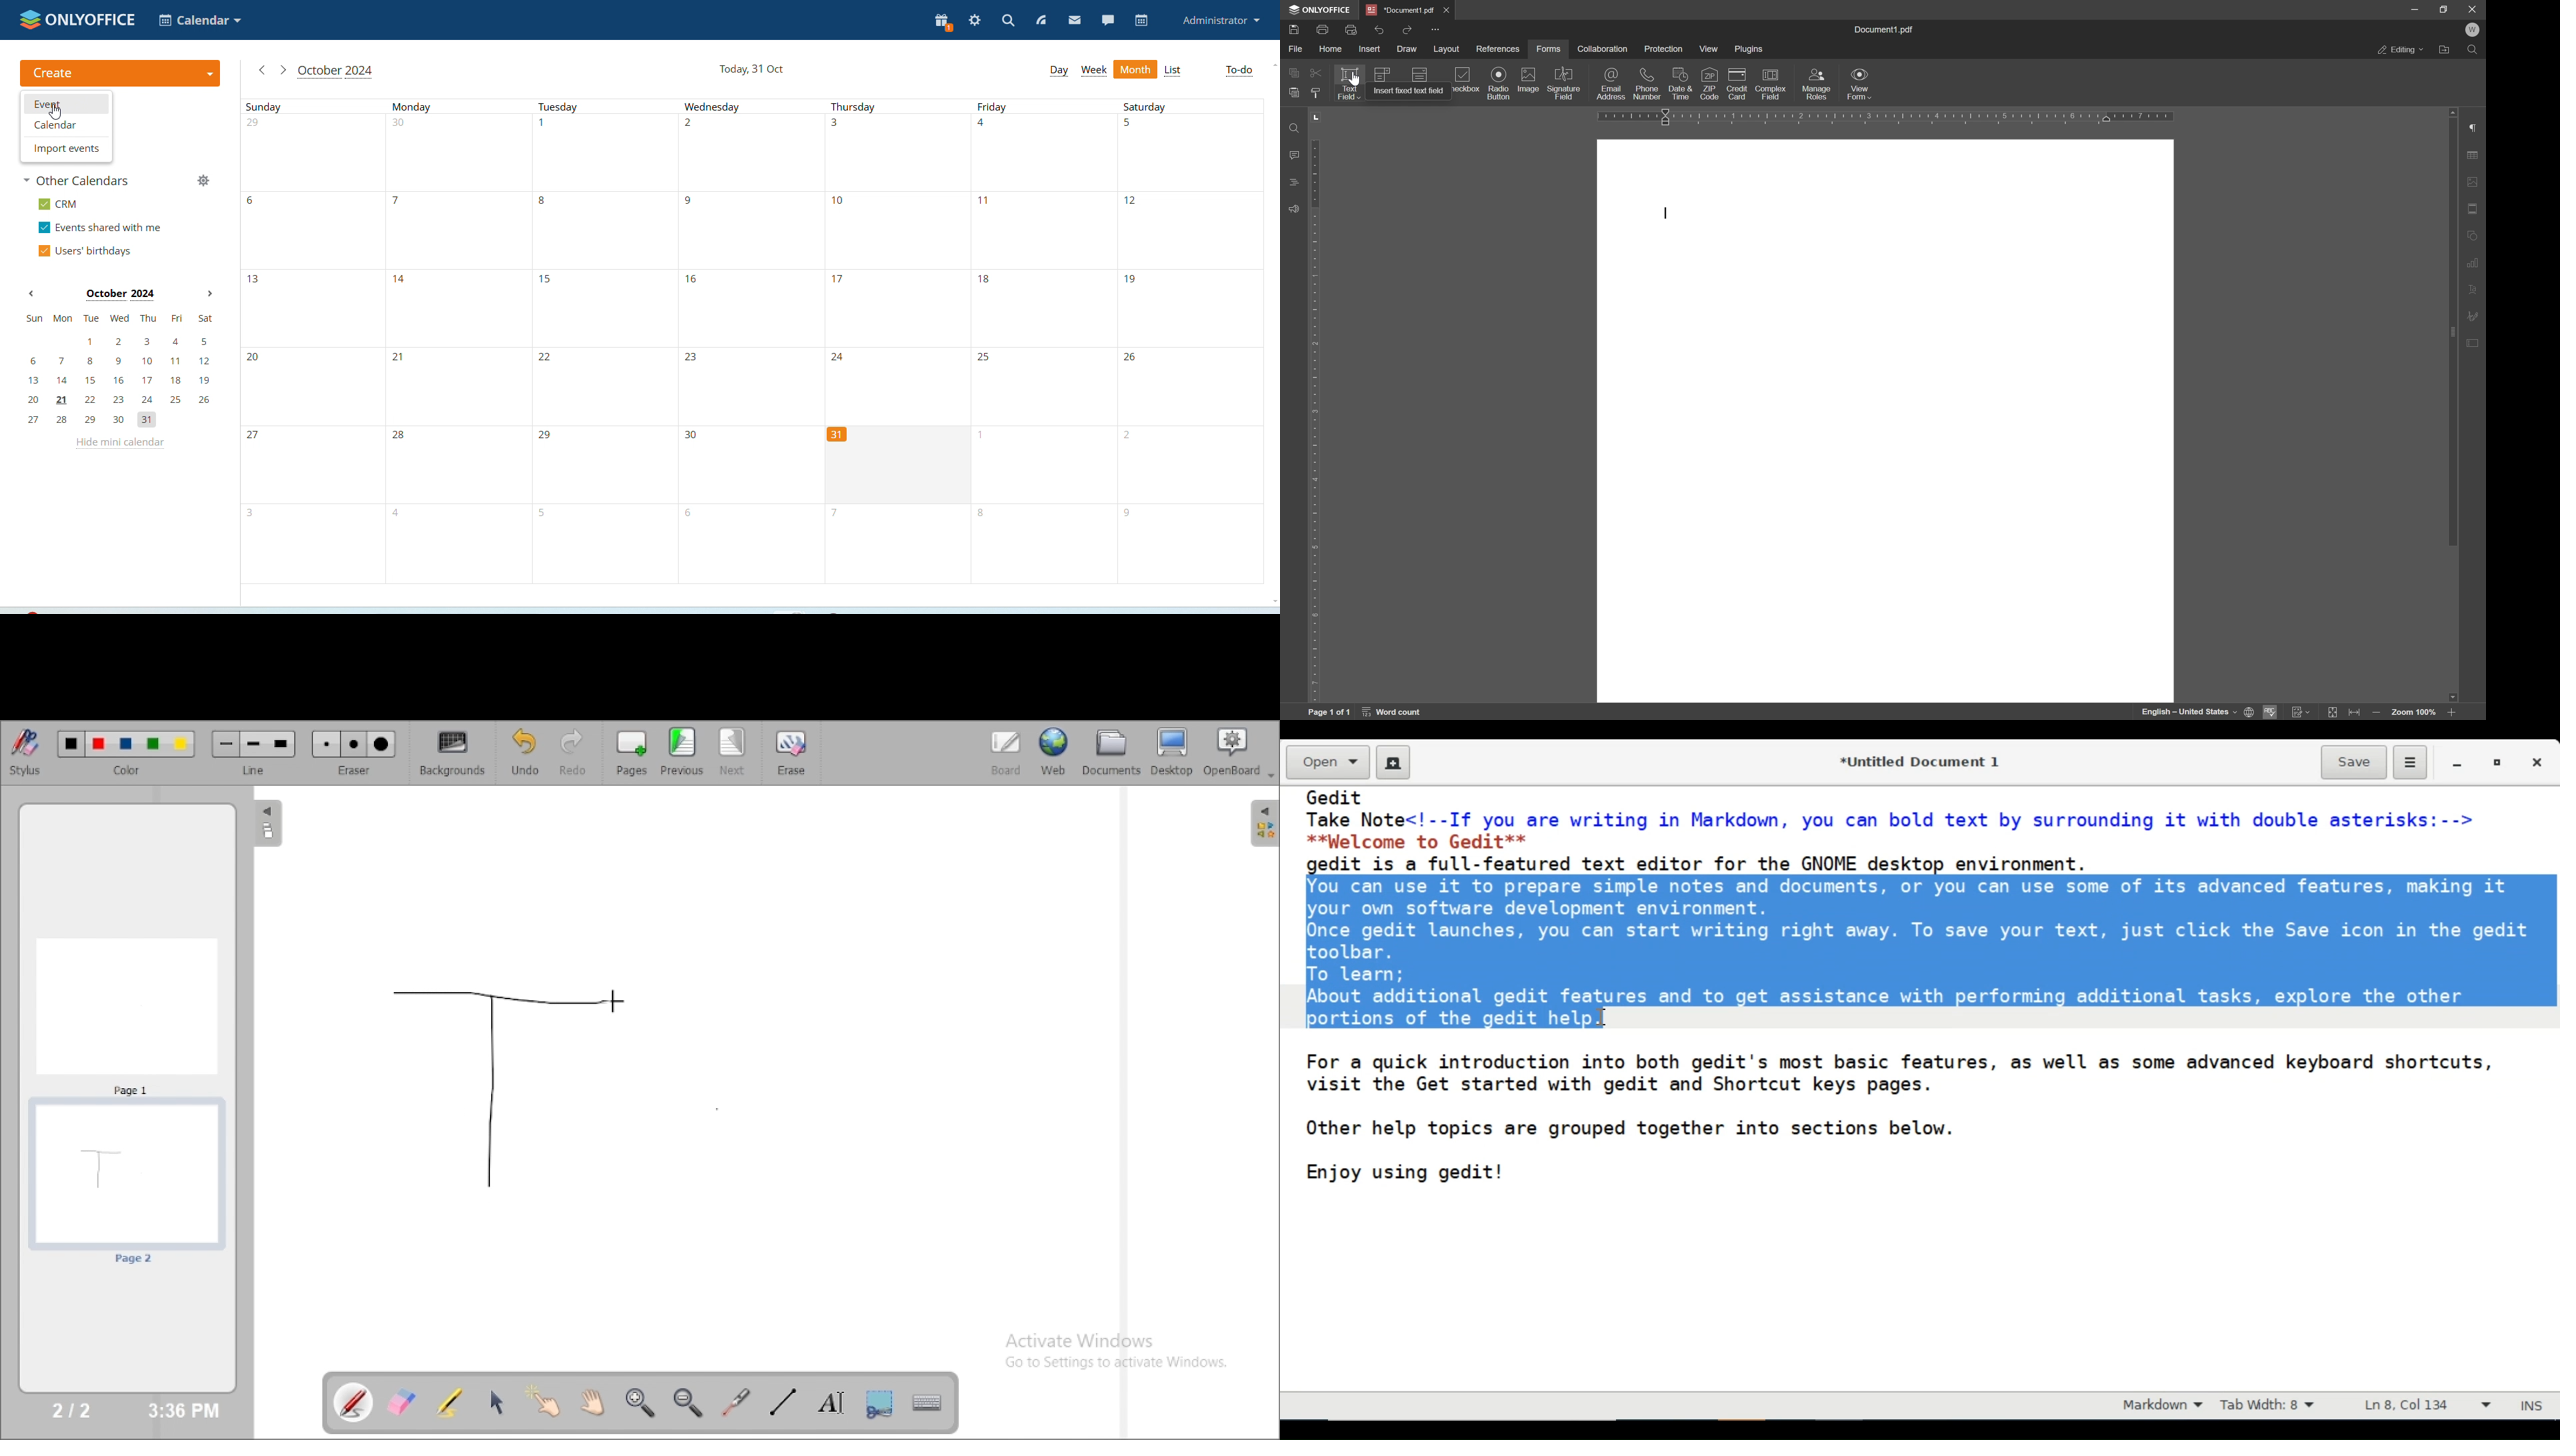 The height and width of the screenshot is (1456, 2576). I want to click on paste, so click(1290, 93).